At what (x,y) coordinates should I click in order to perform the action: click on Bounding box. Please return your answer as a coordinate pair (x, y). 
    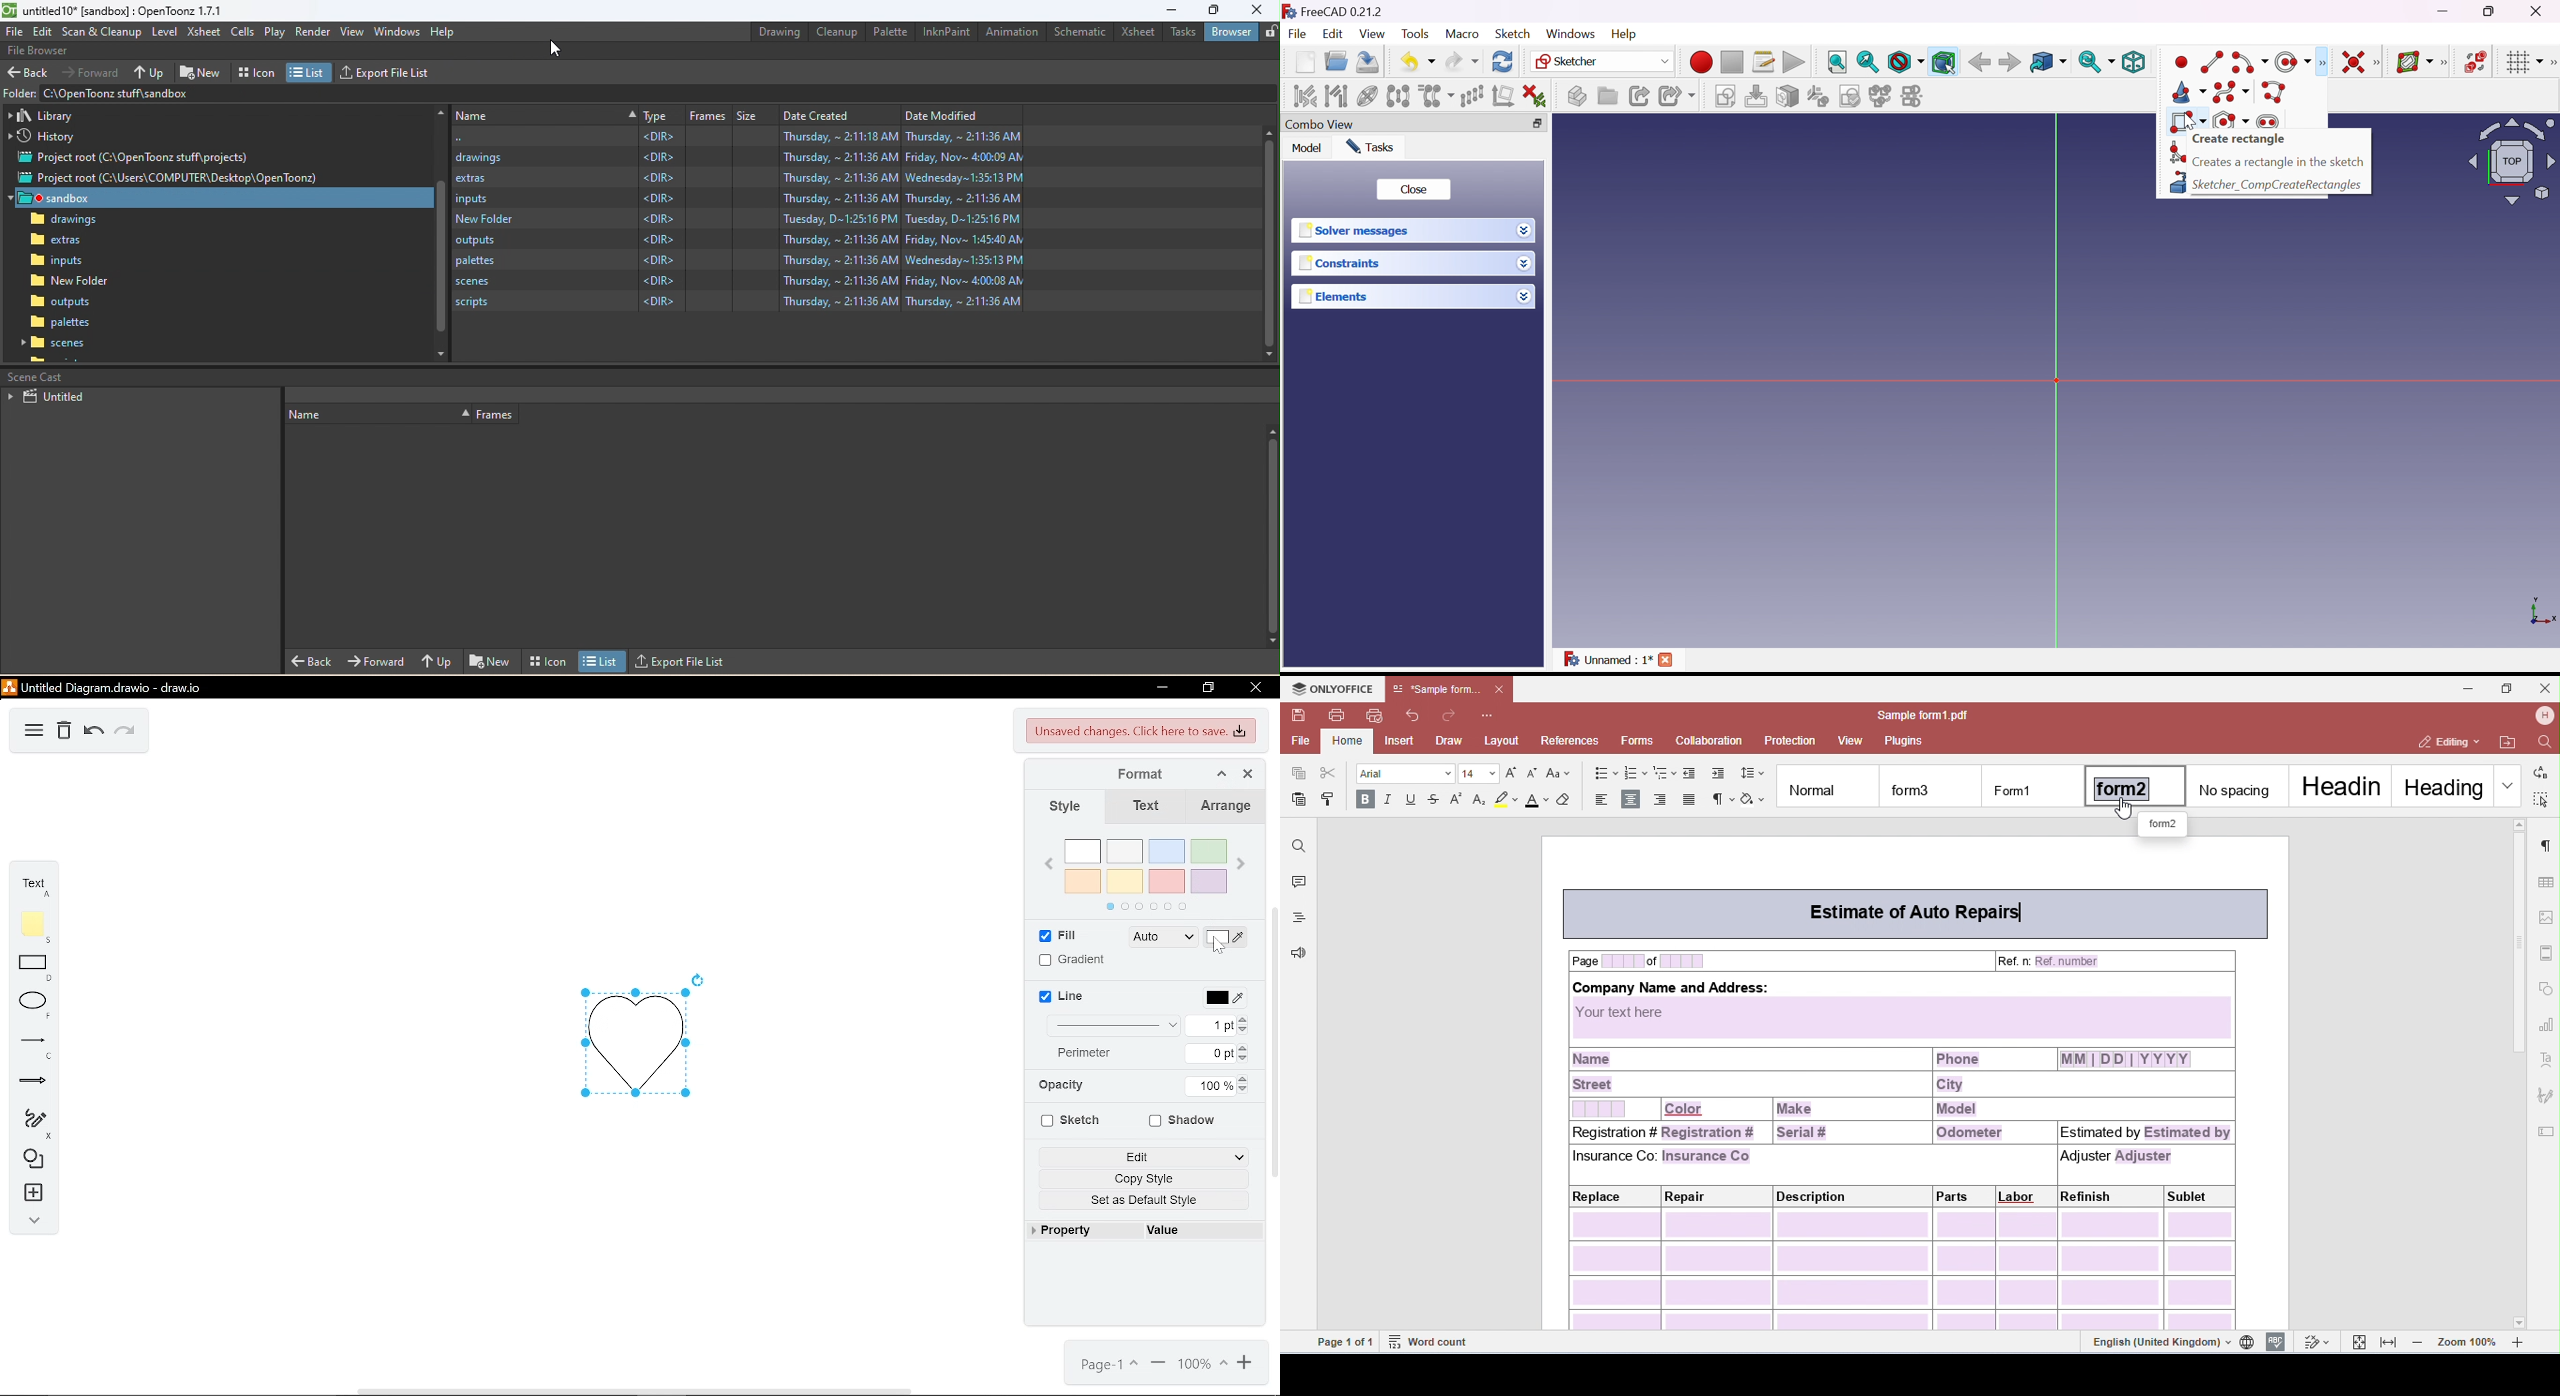
    Looking at the image, I should click on (1944, 63).